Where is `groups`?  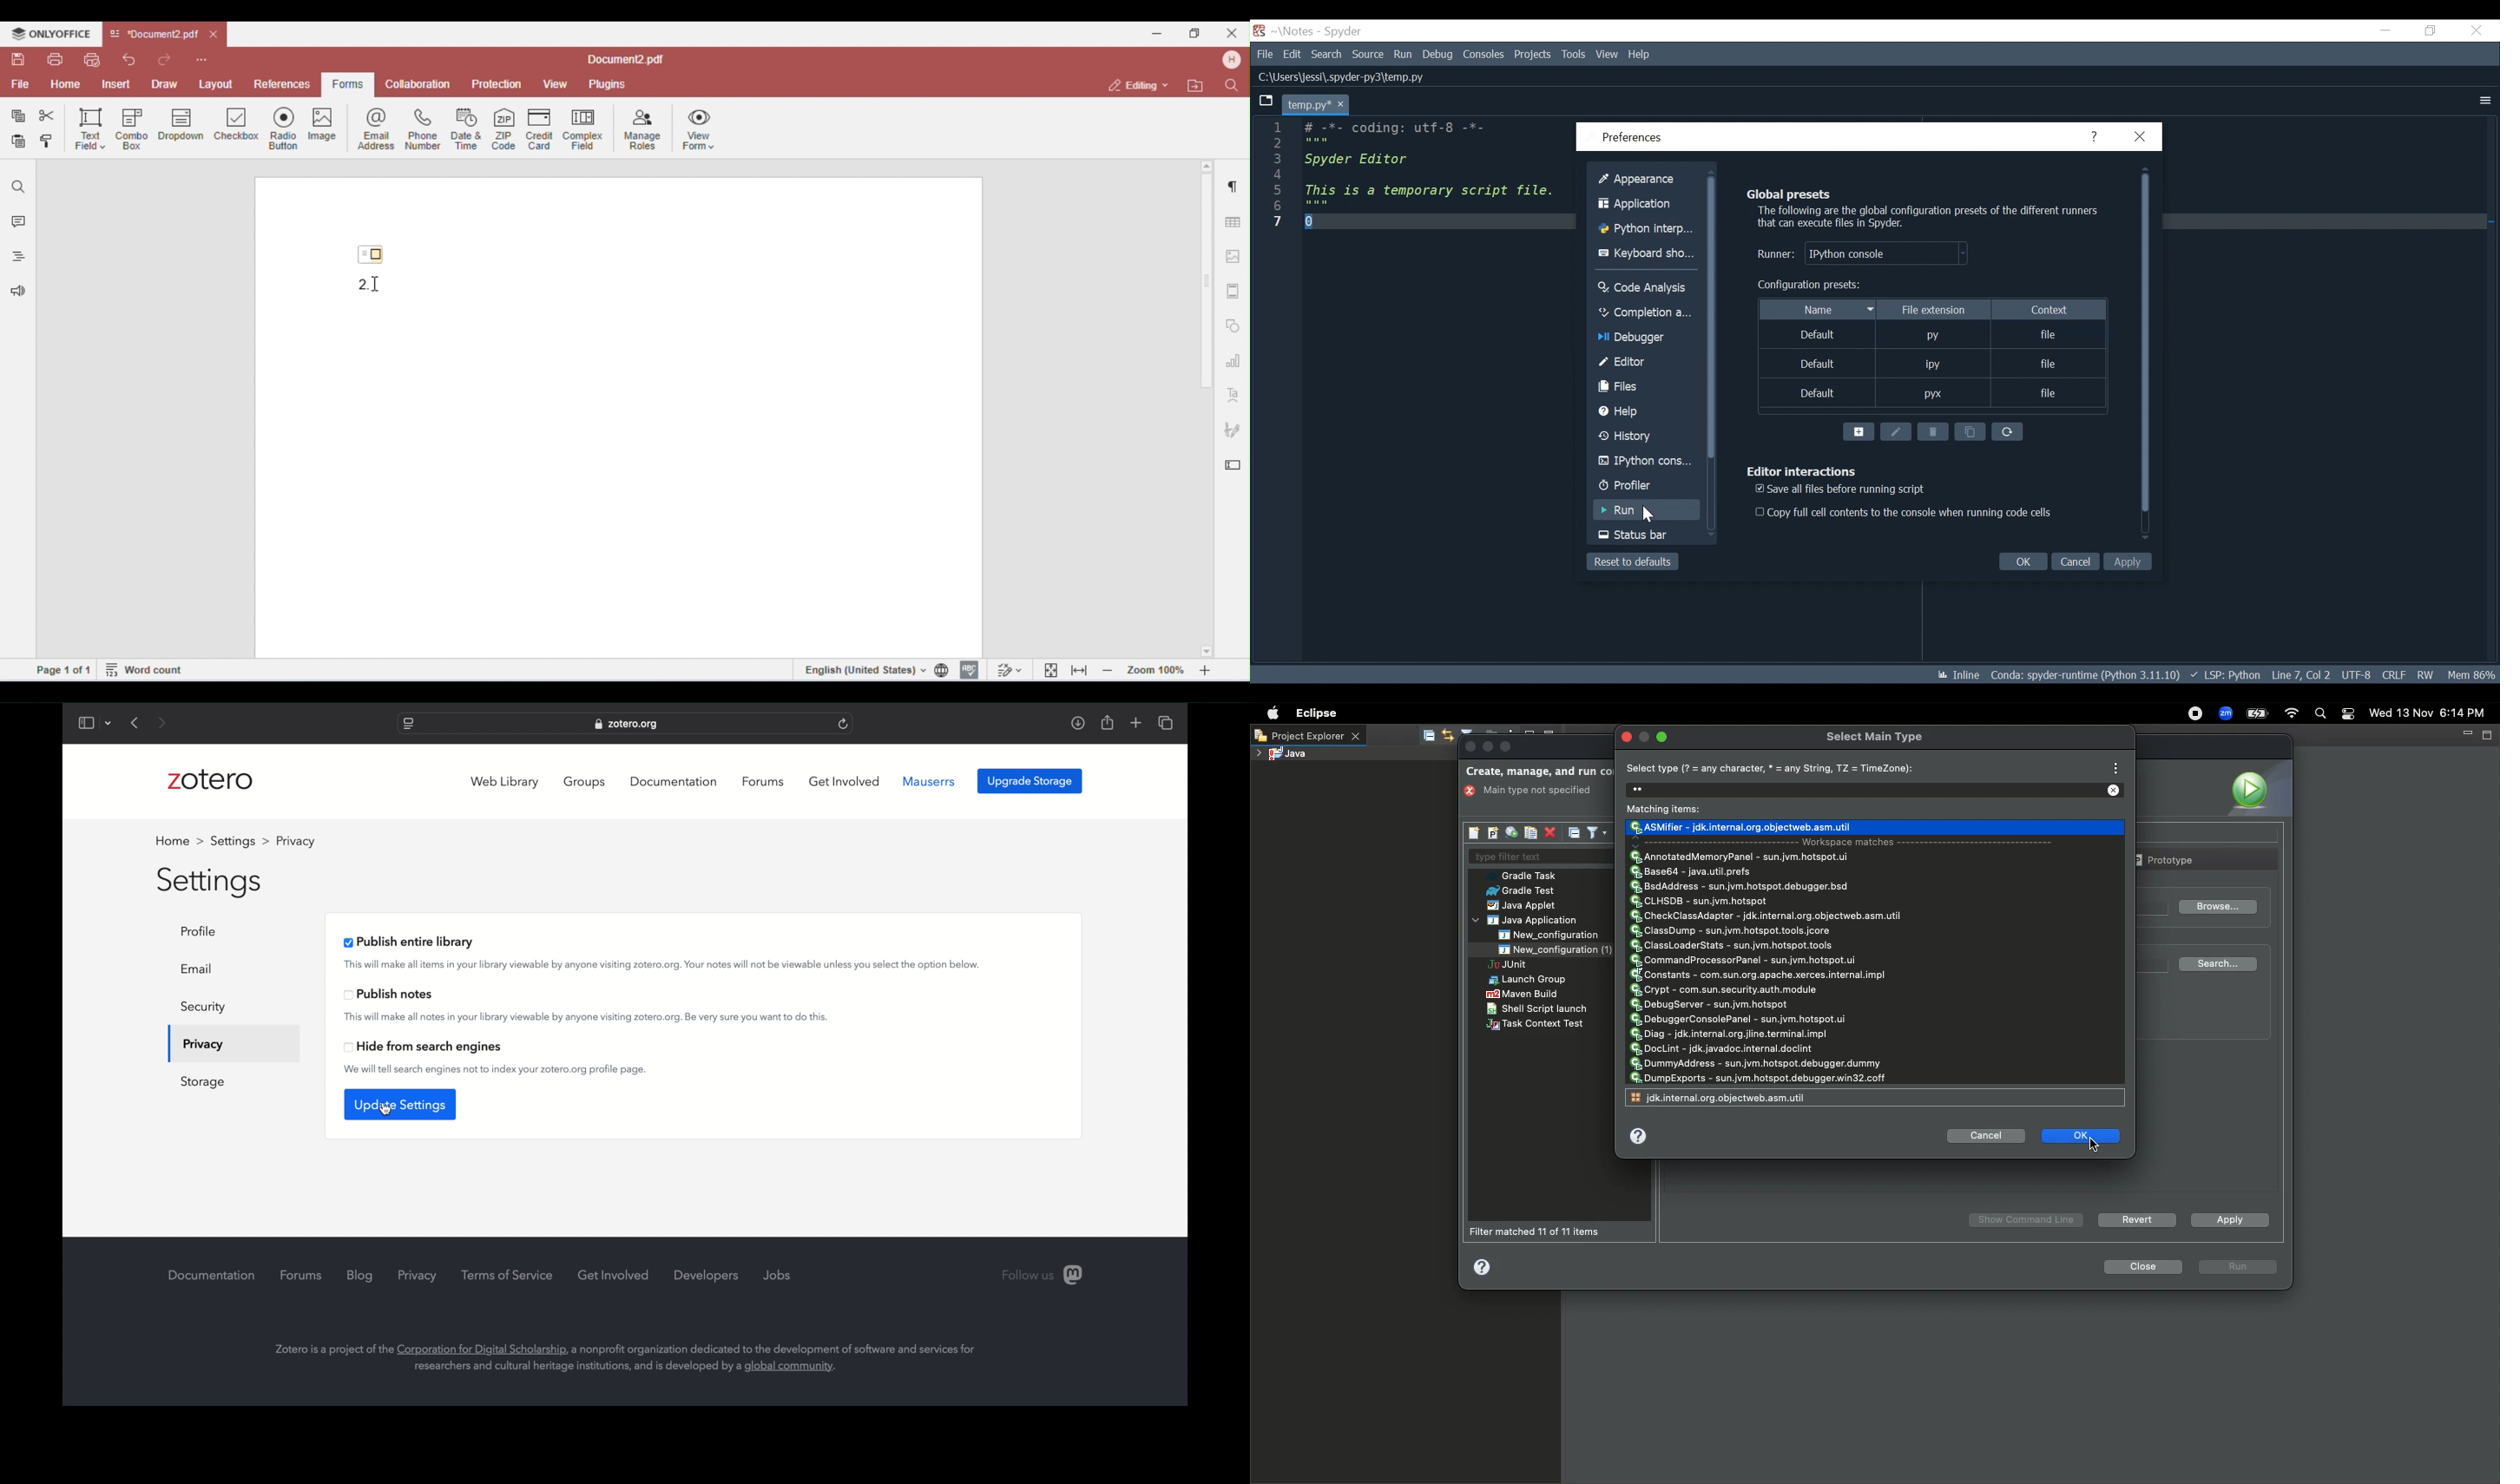 groups is located at coordinates (587, 782).